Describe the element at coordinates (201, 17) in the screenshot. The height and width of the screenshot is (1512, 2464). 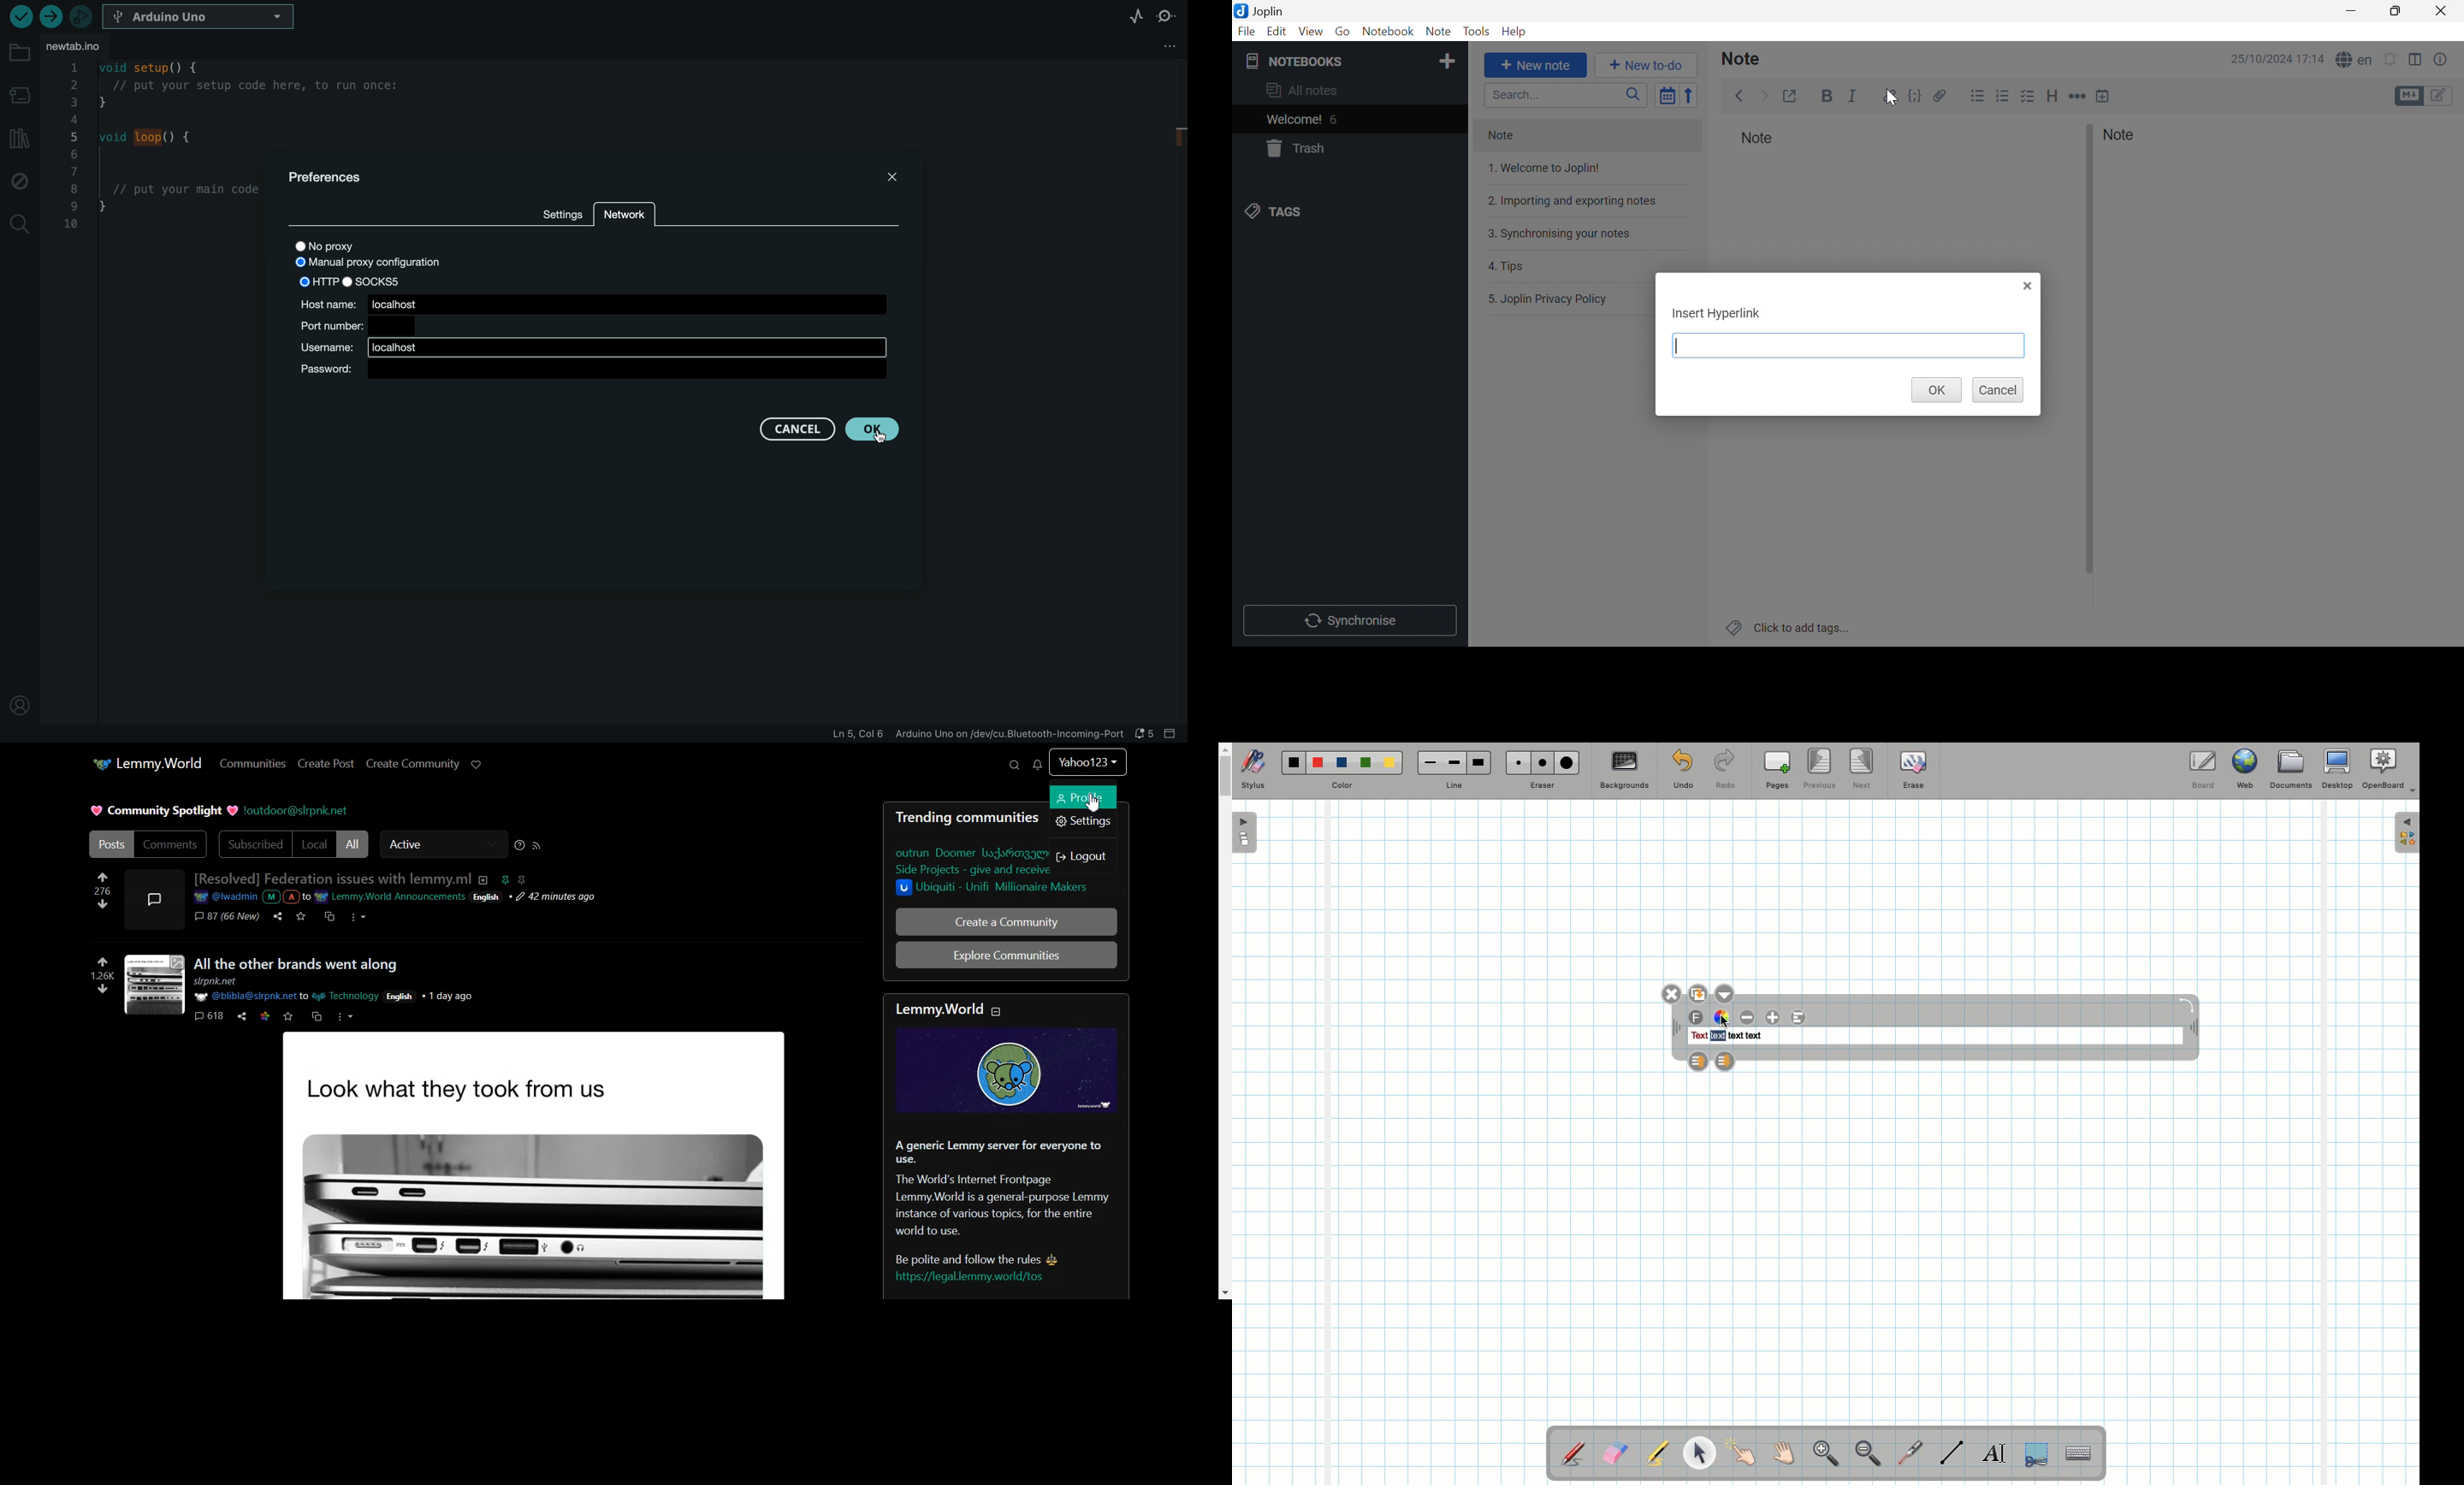
I see `board selecter` at that location.